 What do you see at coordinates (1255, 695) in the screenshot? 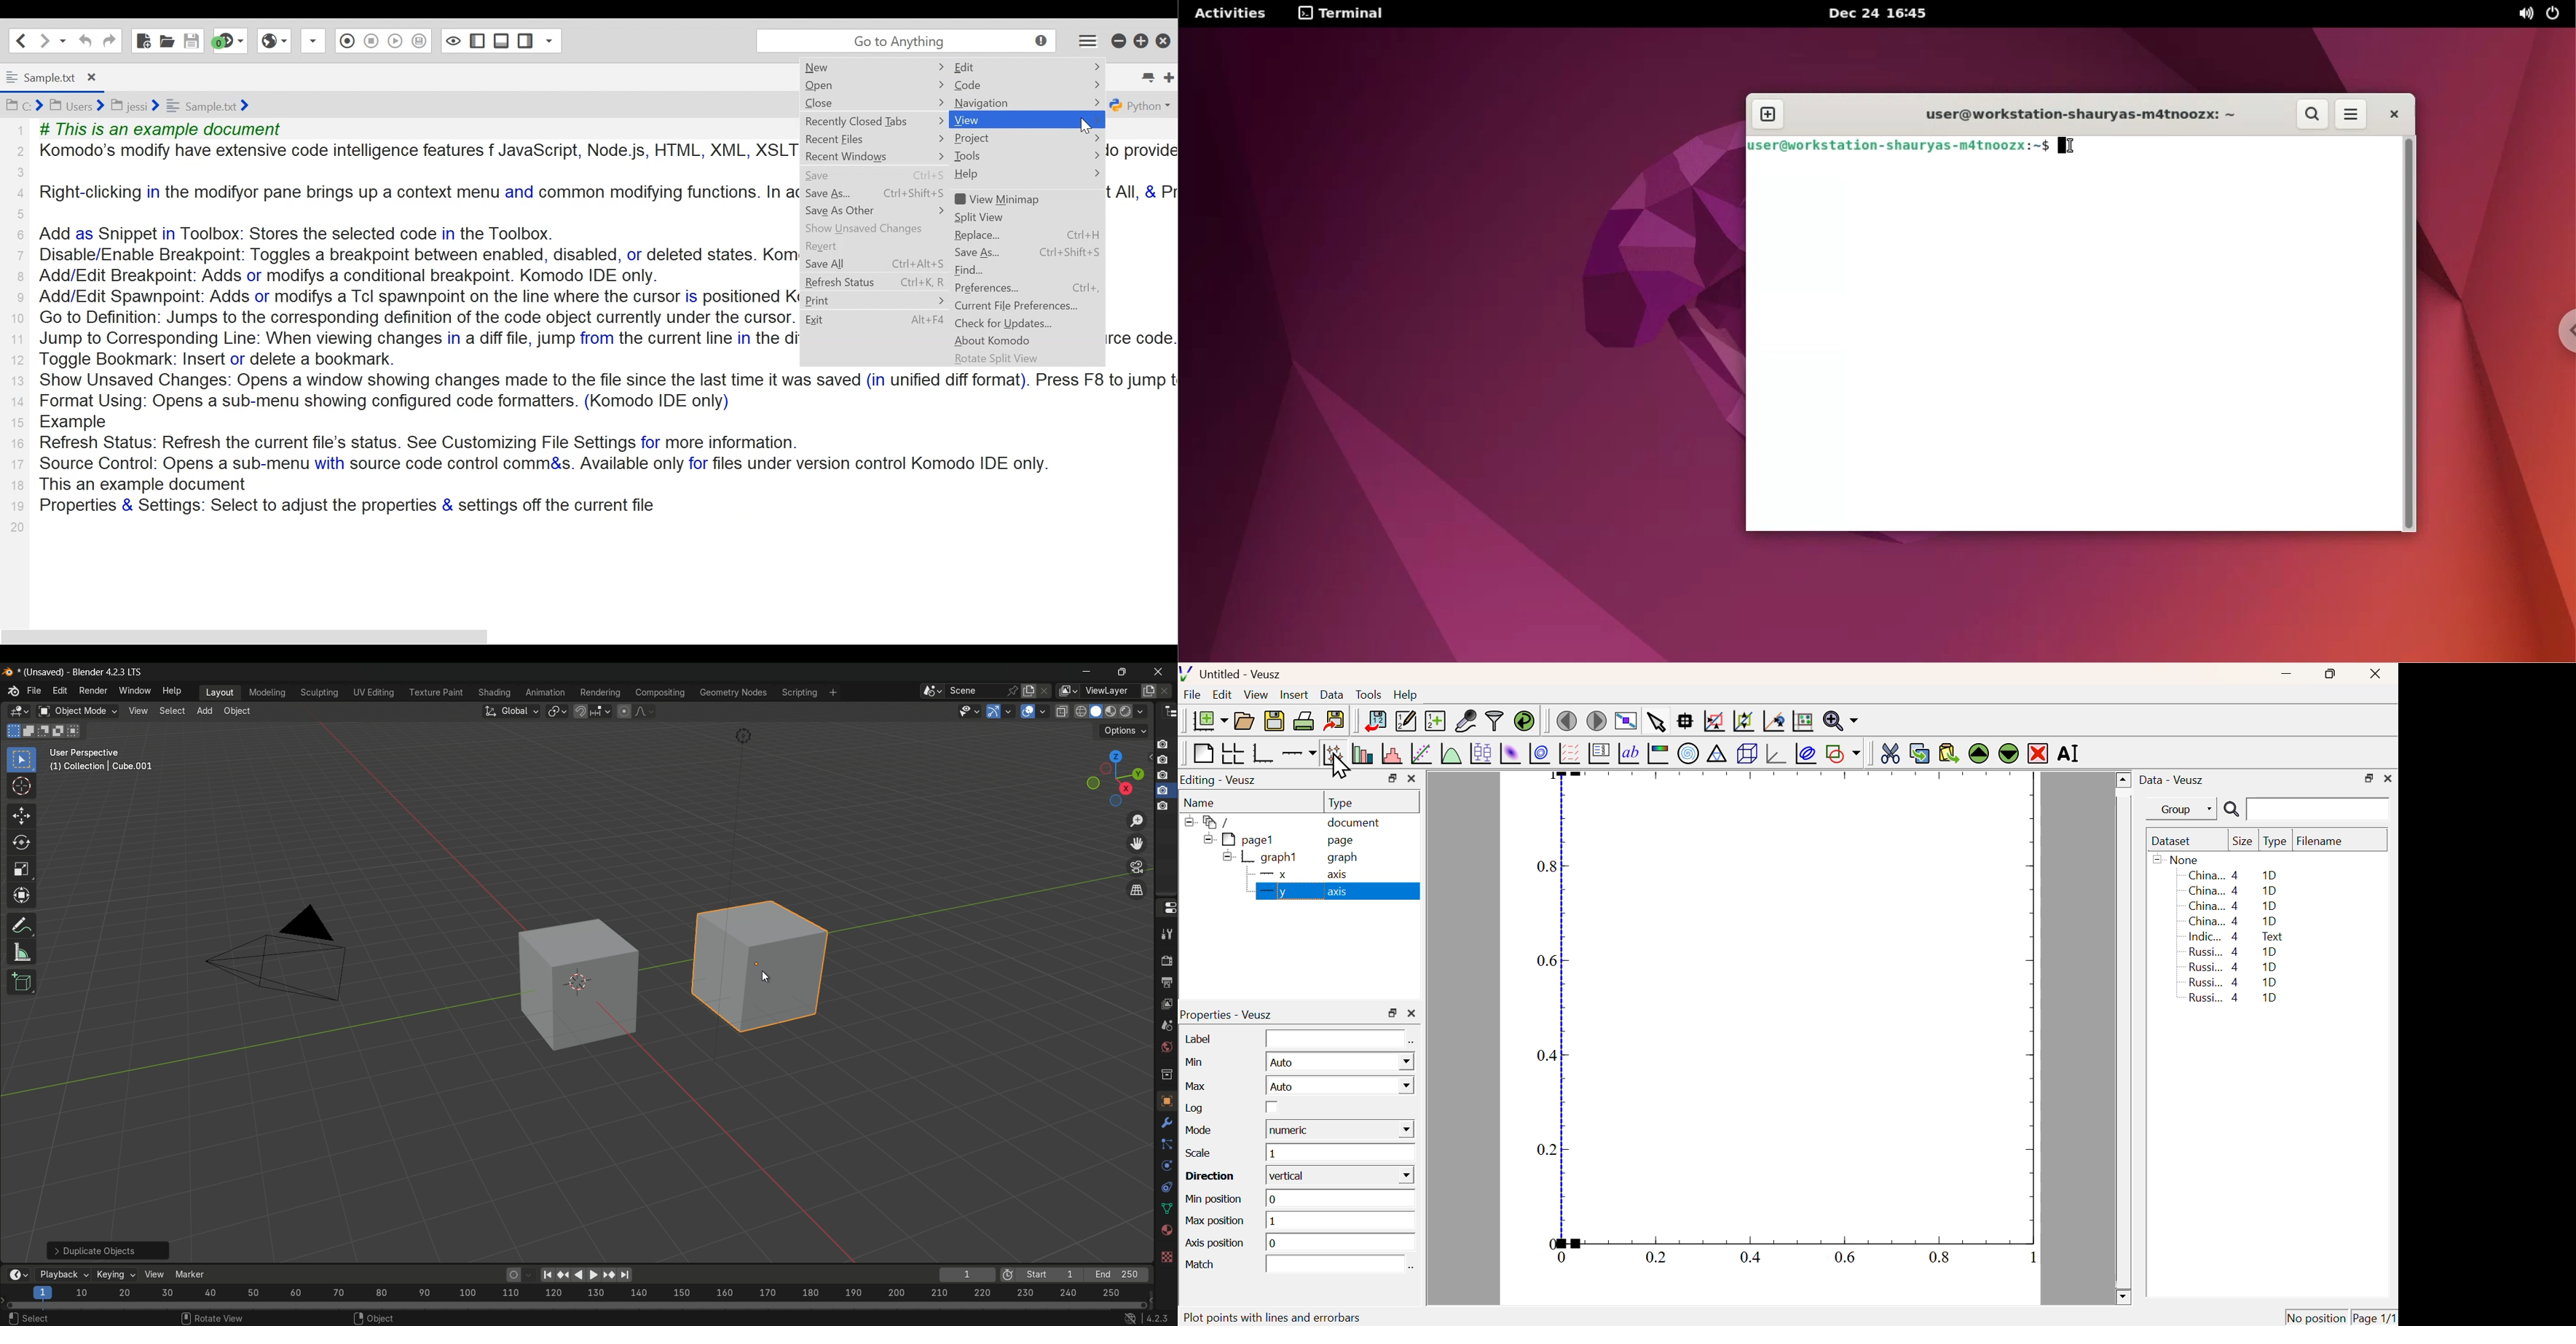
I see `View` at bounding box center [1255, 695].